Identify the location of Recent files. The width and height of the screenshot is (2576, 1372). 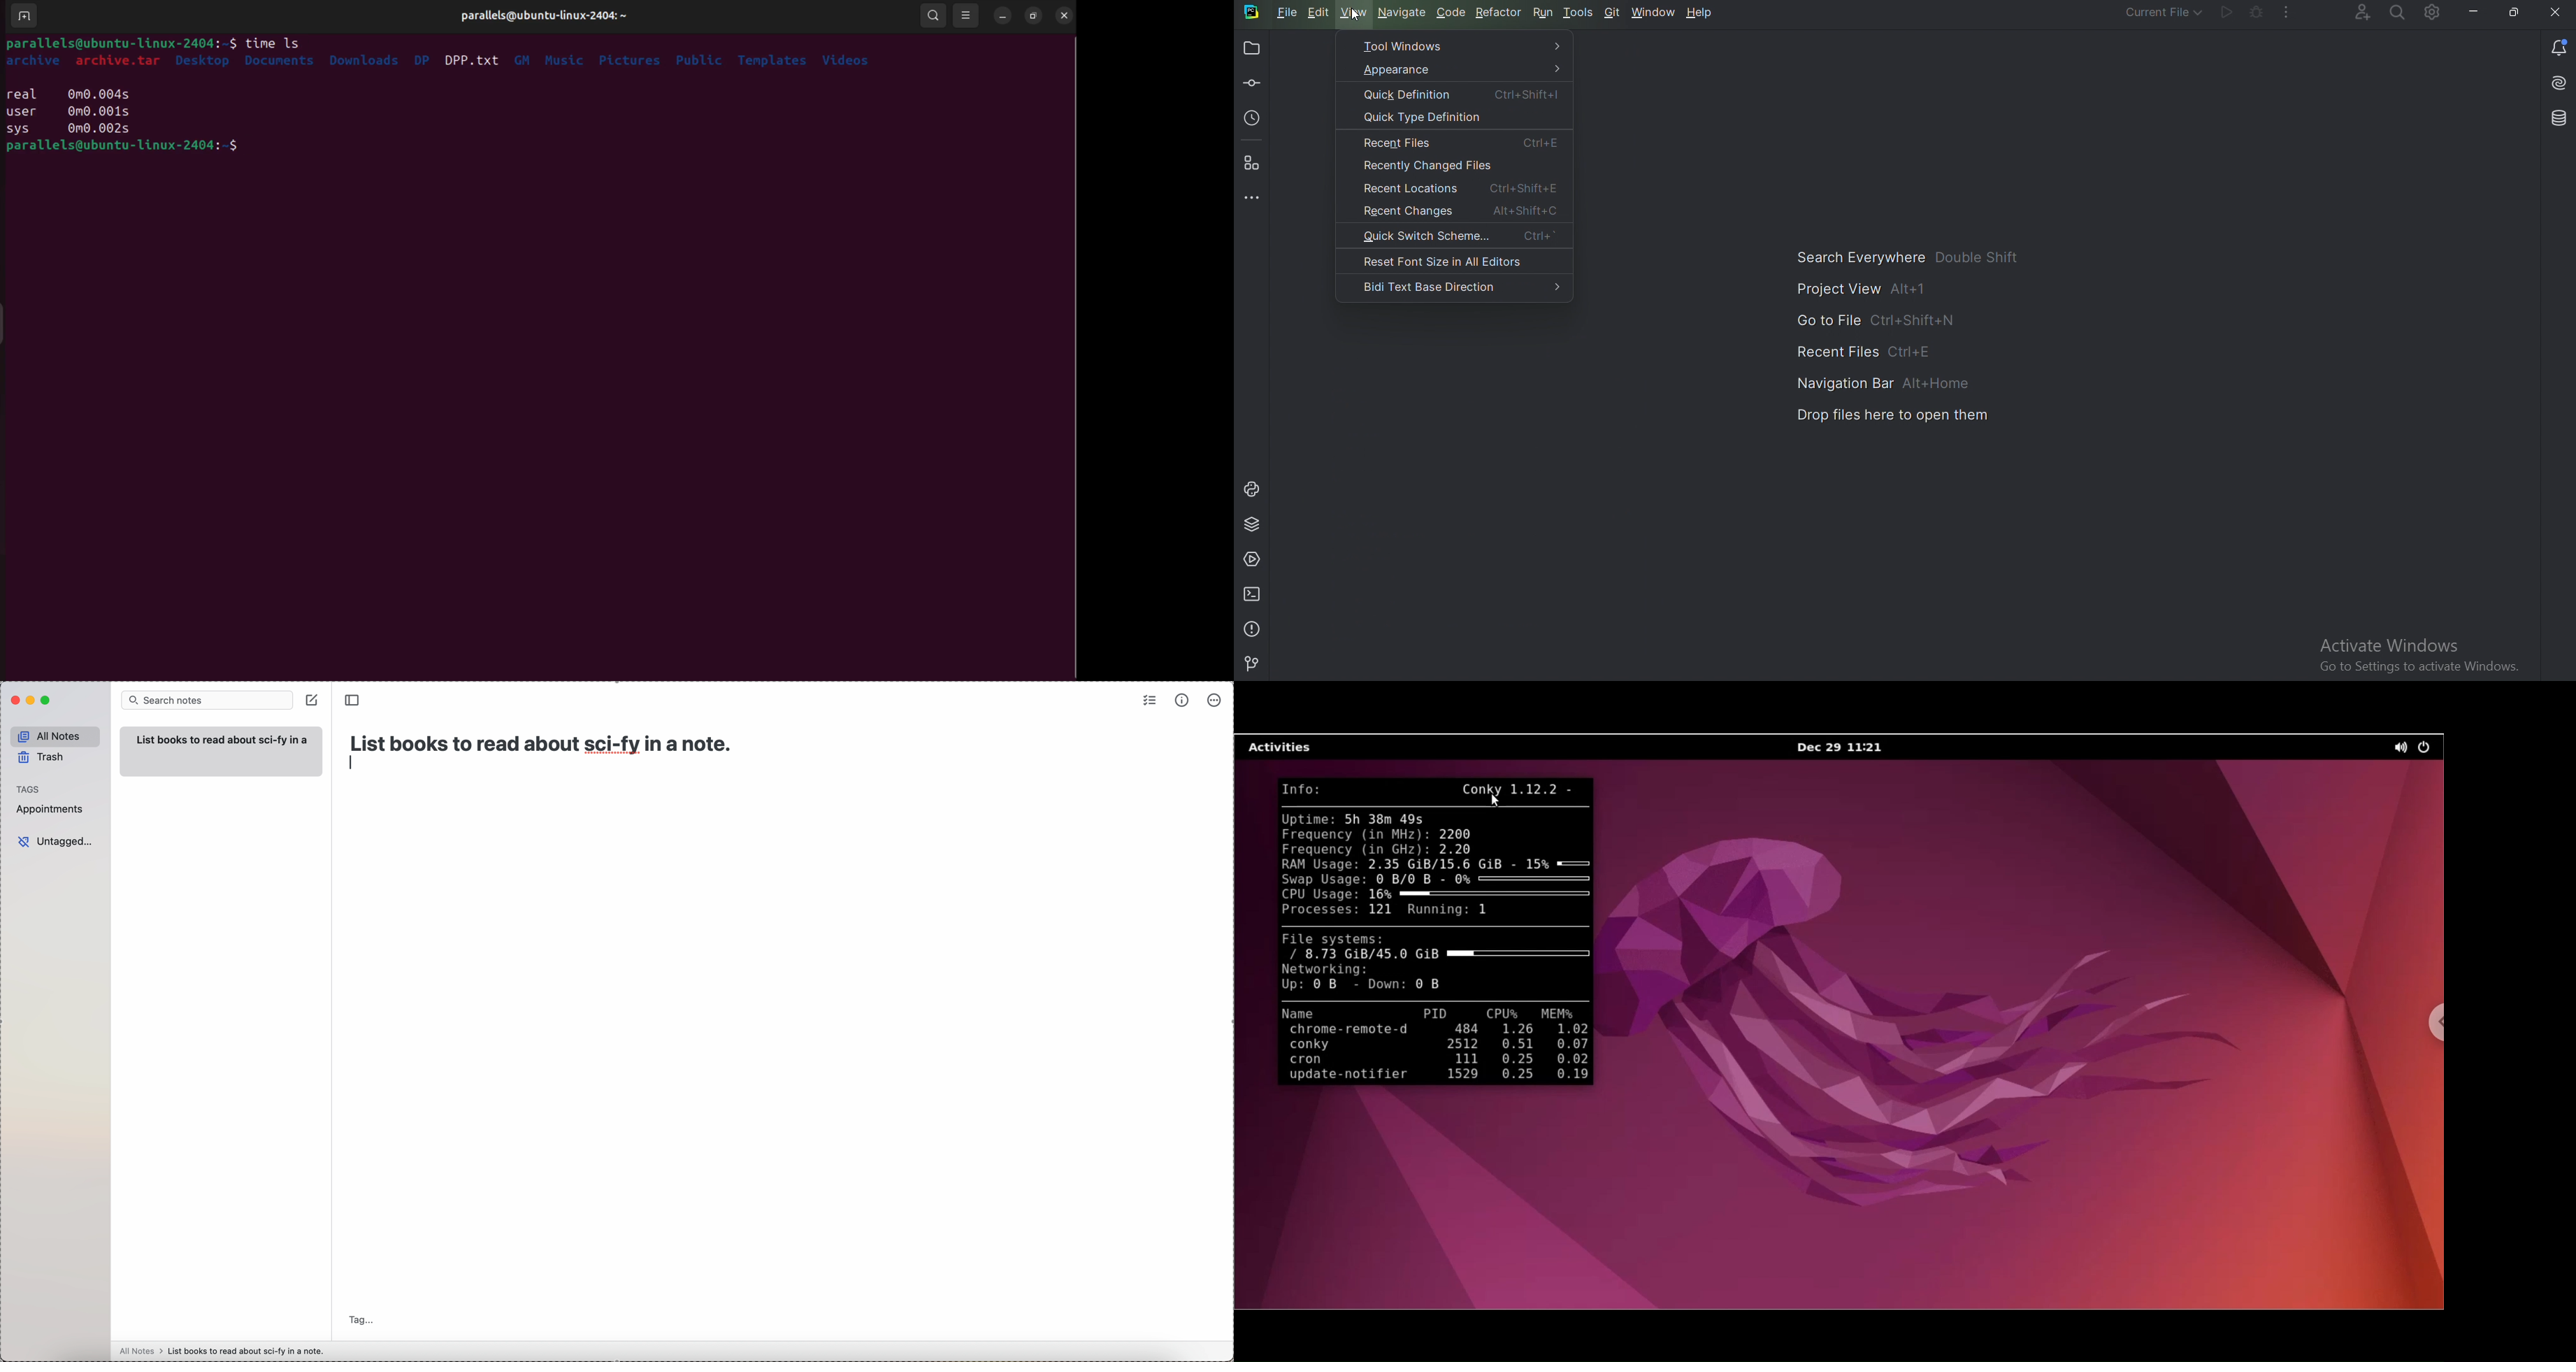
(1854, 350).